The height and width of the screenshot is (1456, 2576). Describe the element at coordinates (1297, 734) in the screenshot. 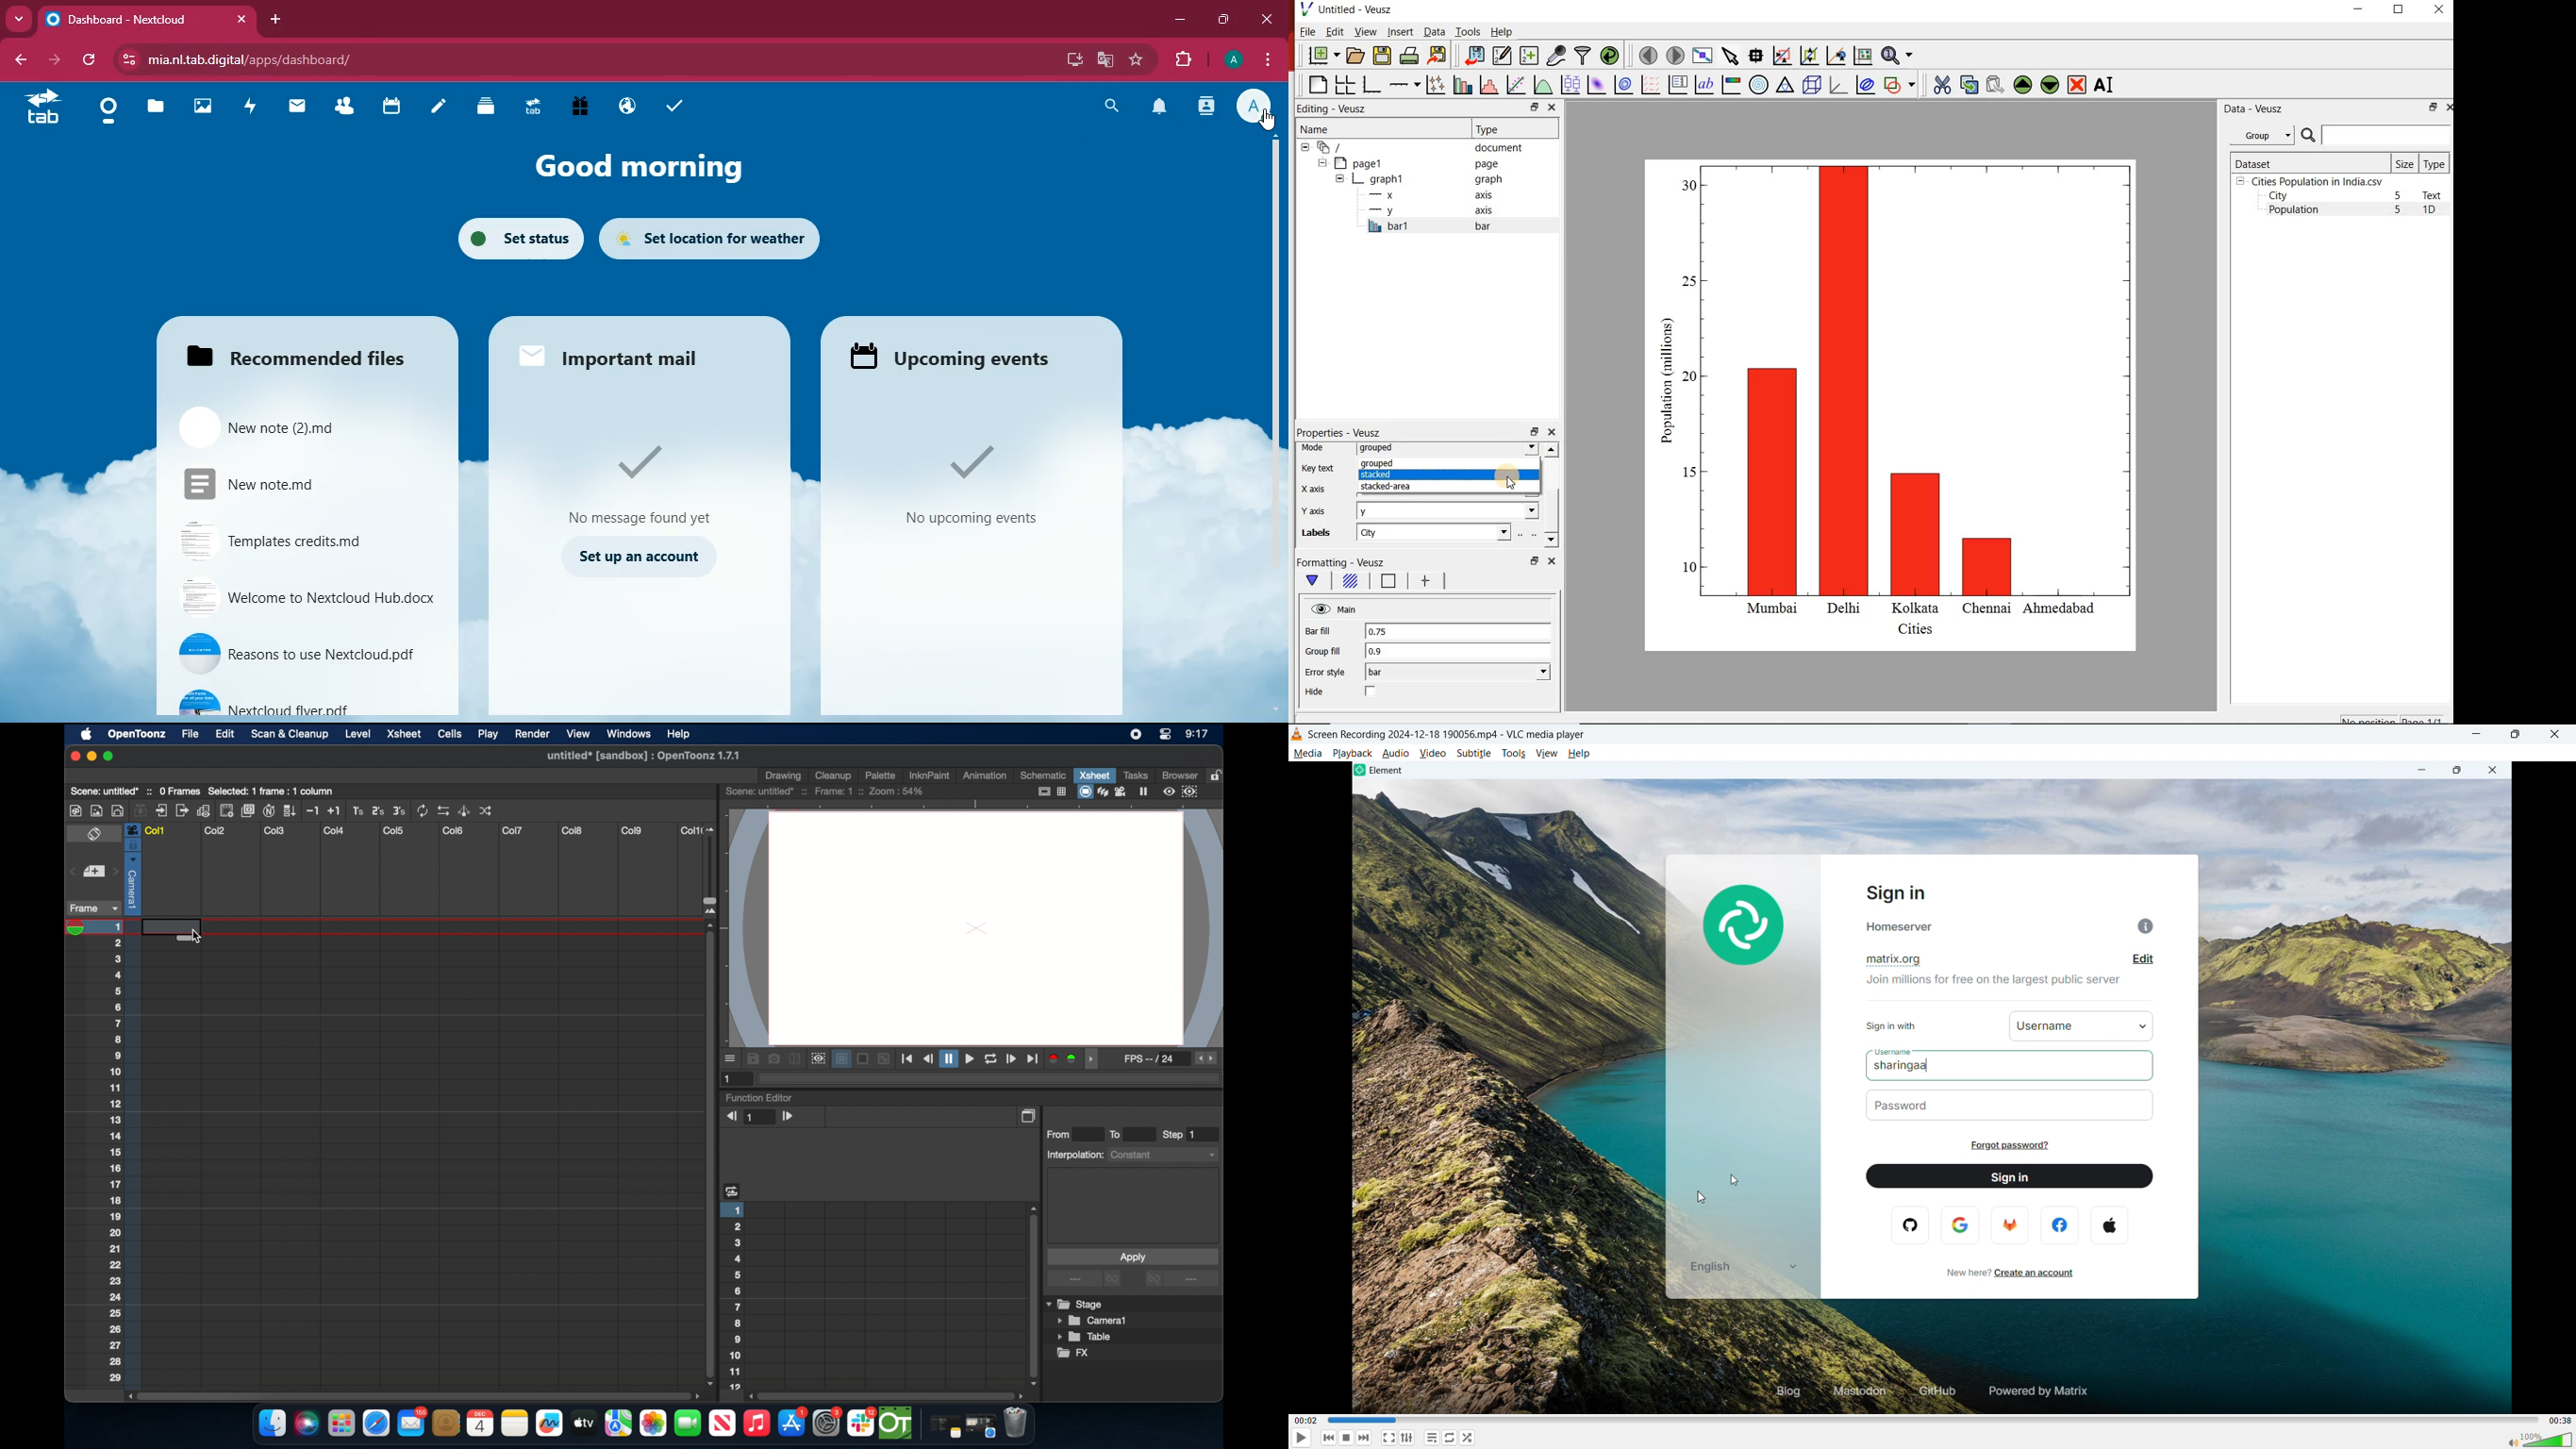

I see `VLC Logo ` at that location.